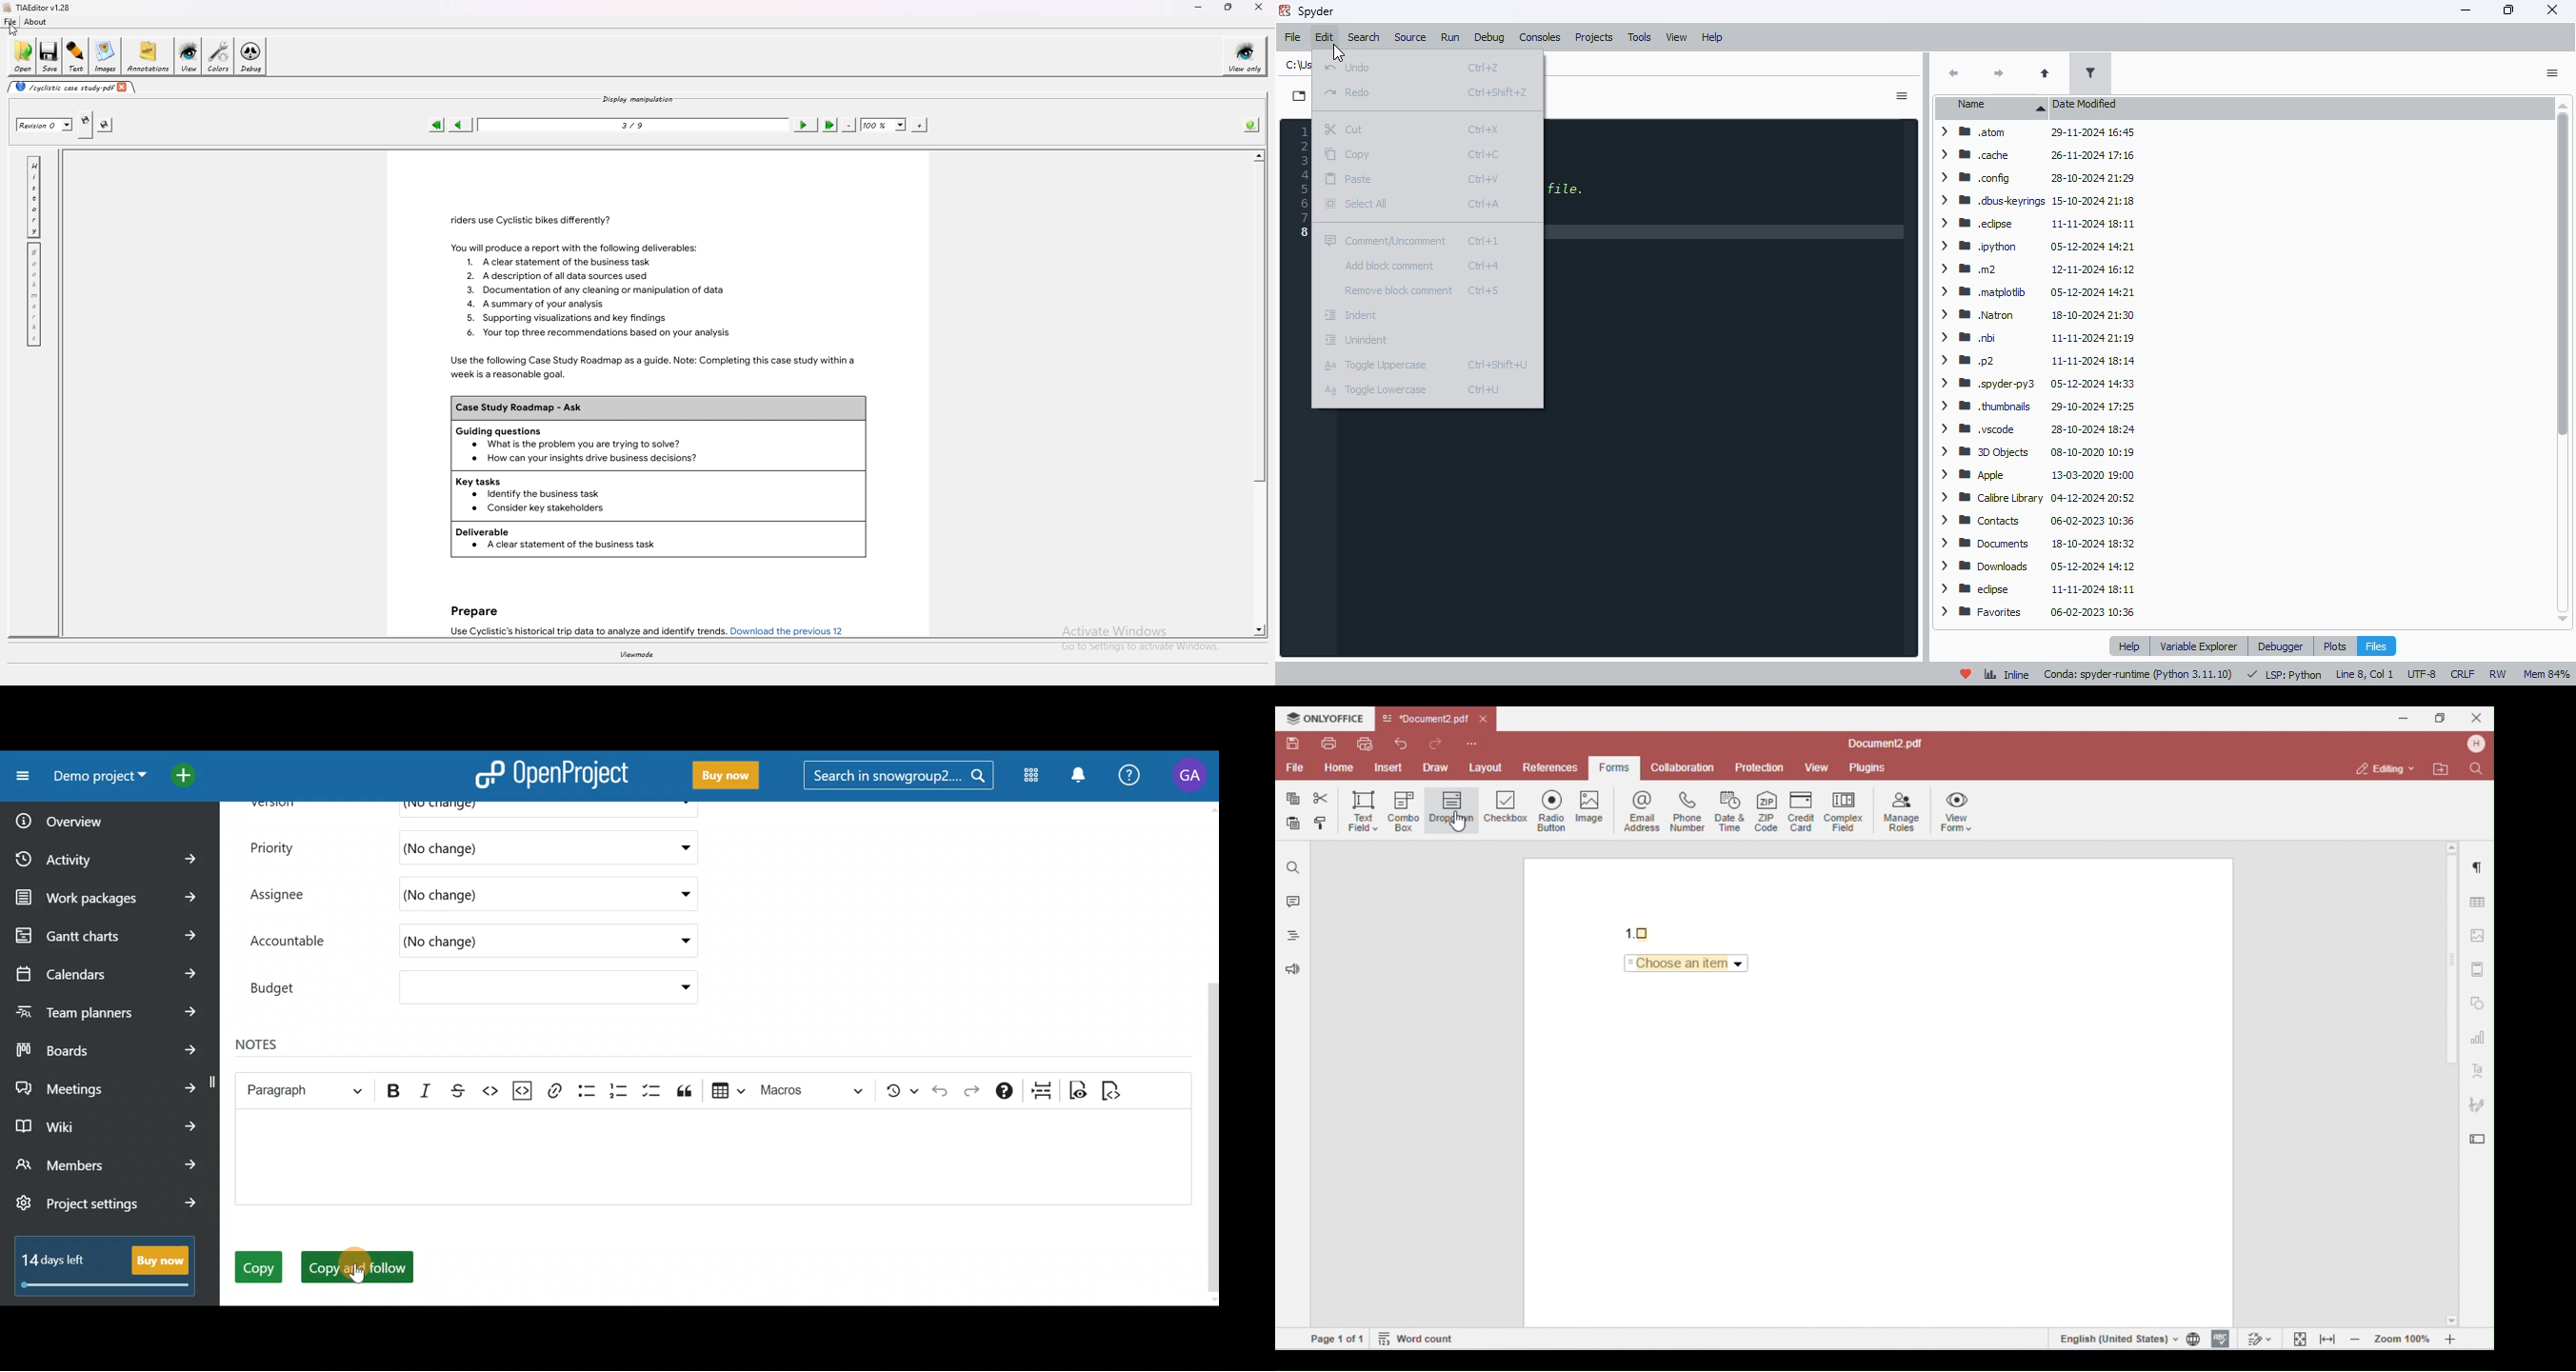  I want to click on (No change), so click(515, 941).